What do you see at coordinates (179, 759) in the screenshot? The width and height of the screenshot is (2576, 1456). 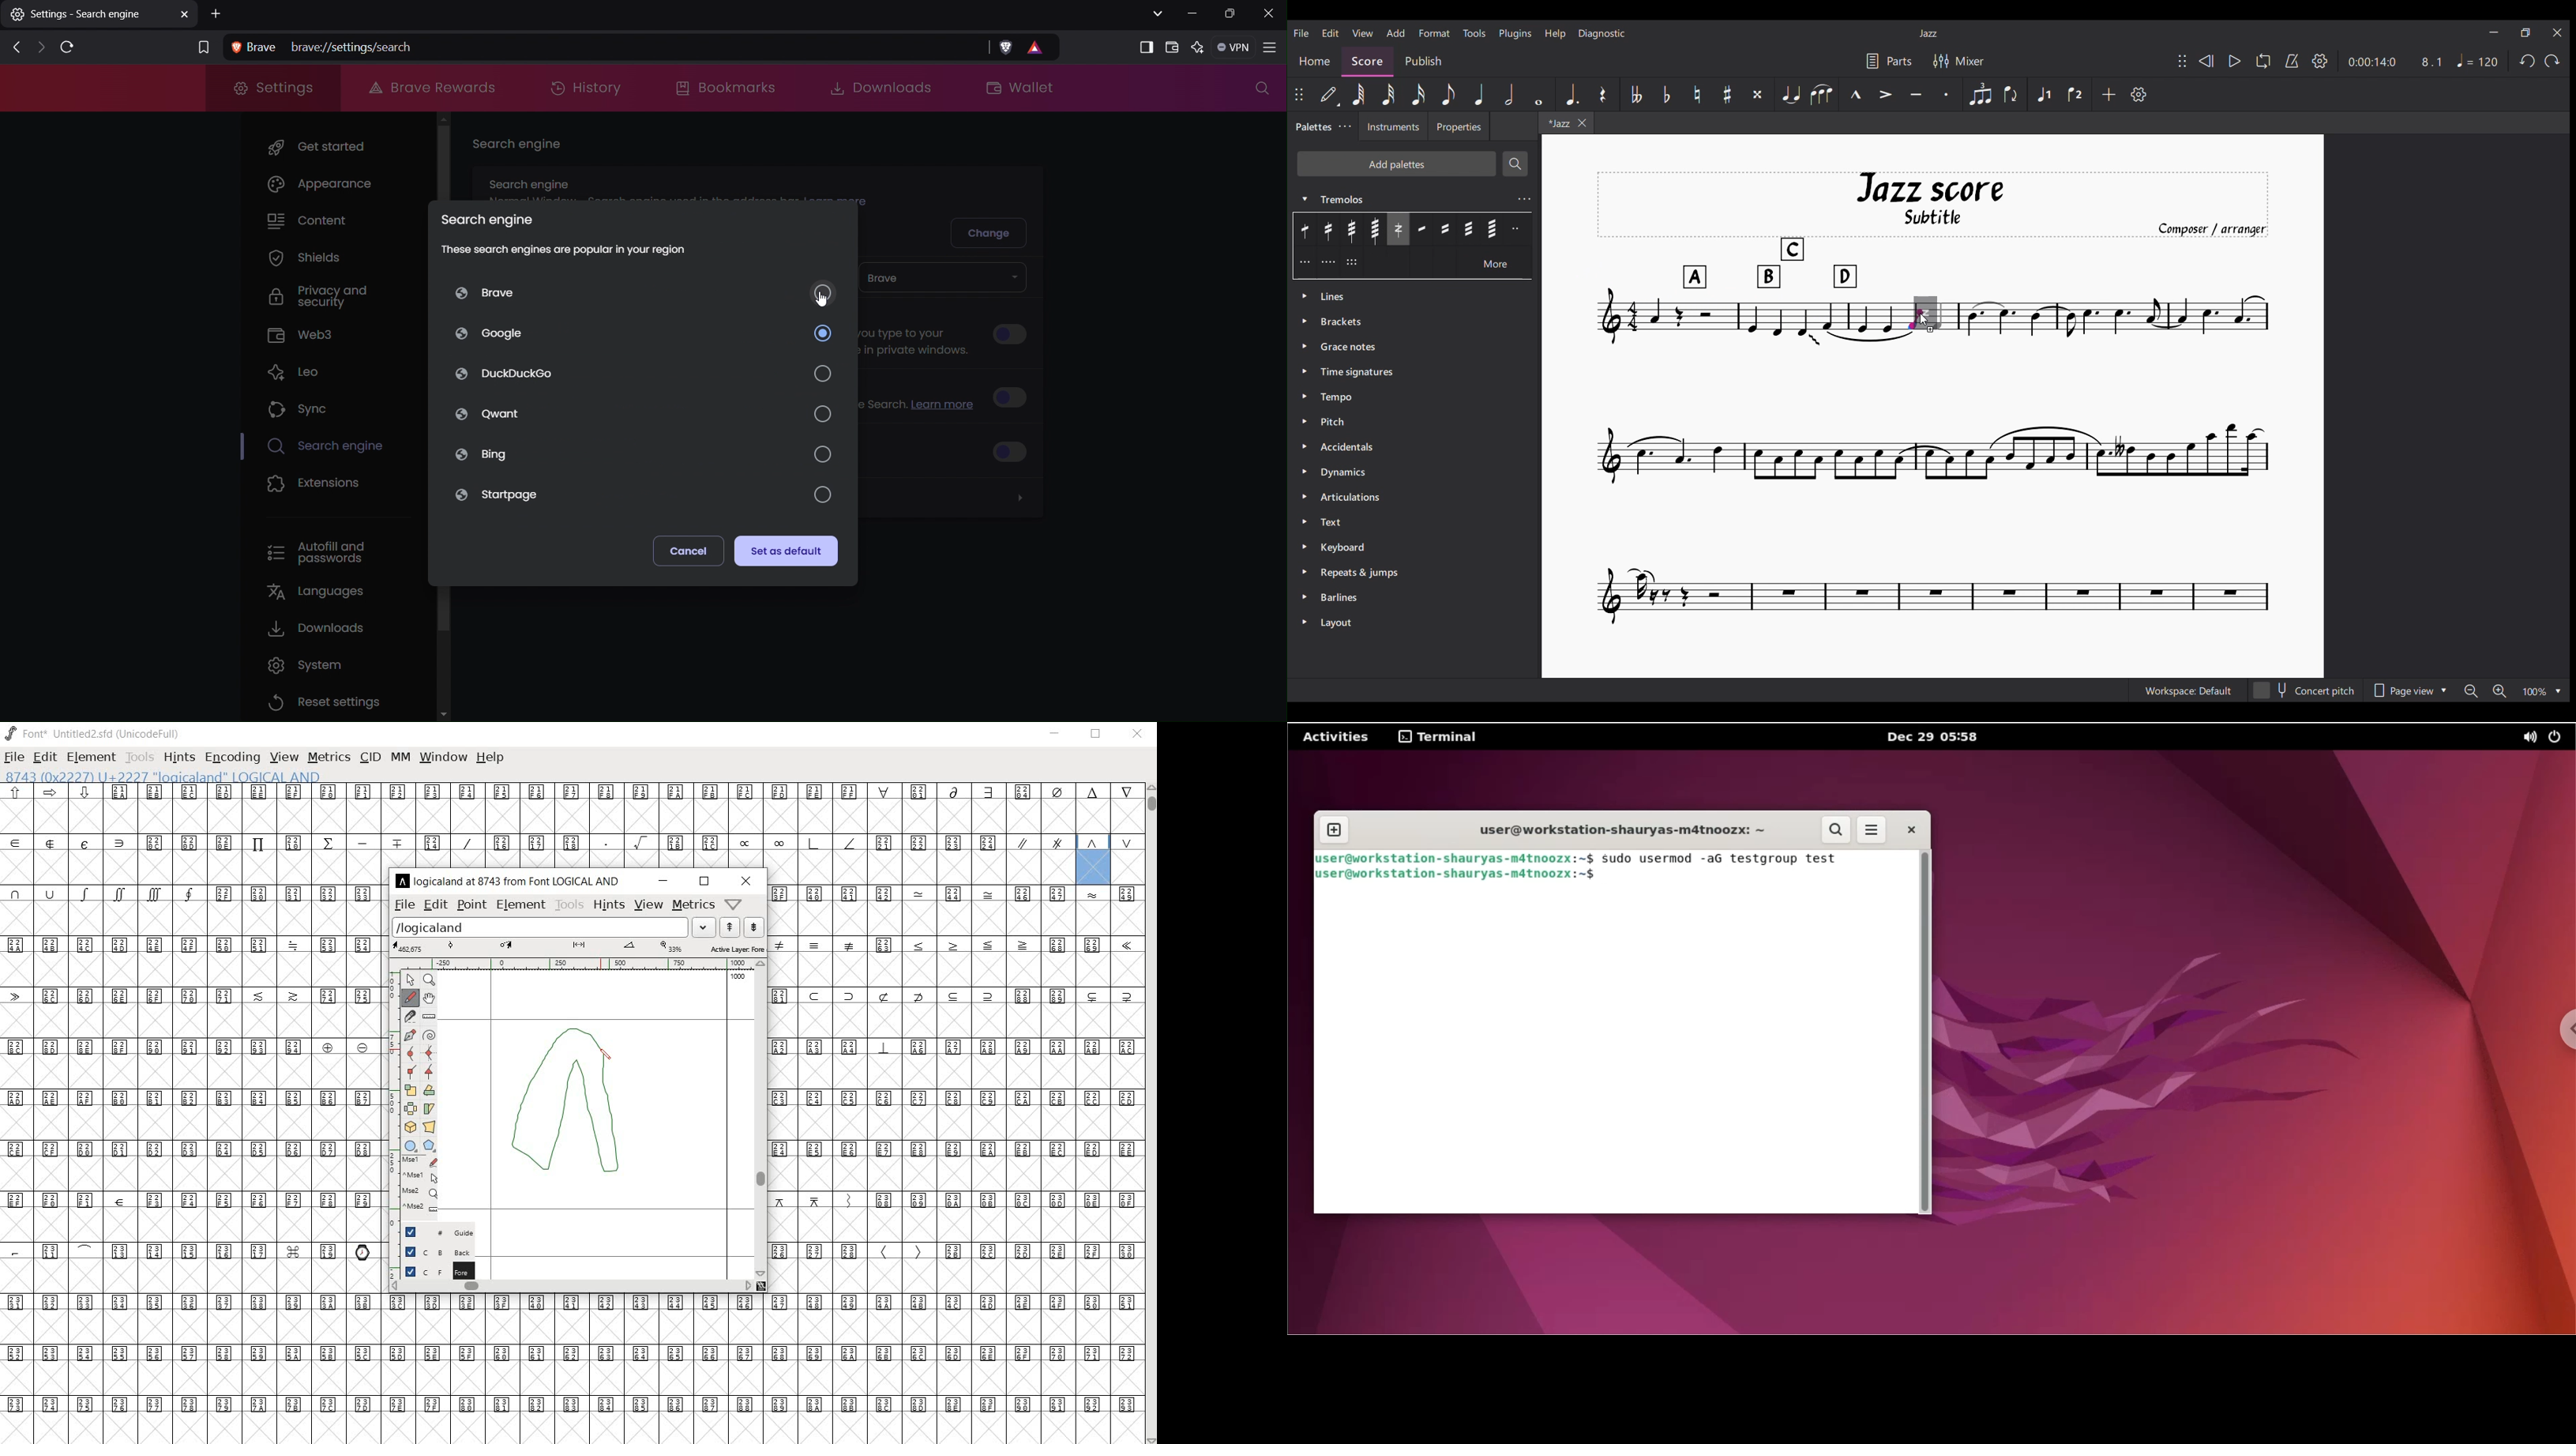 I see `hints` at bounding box center [179, 759].